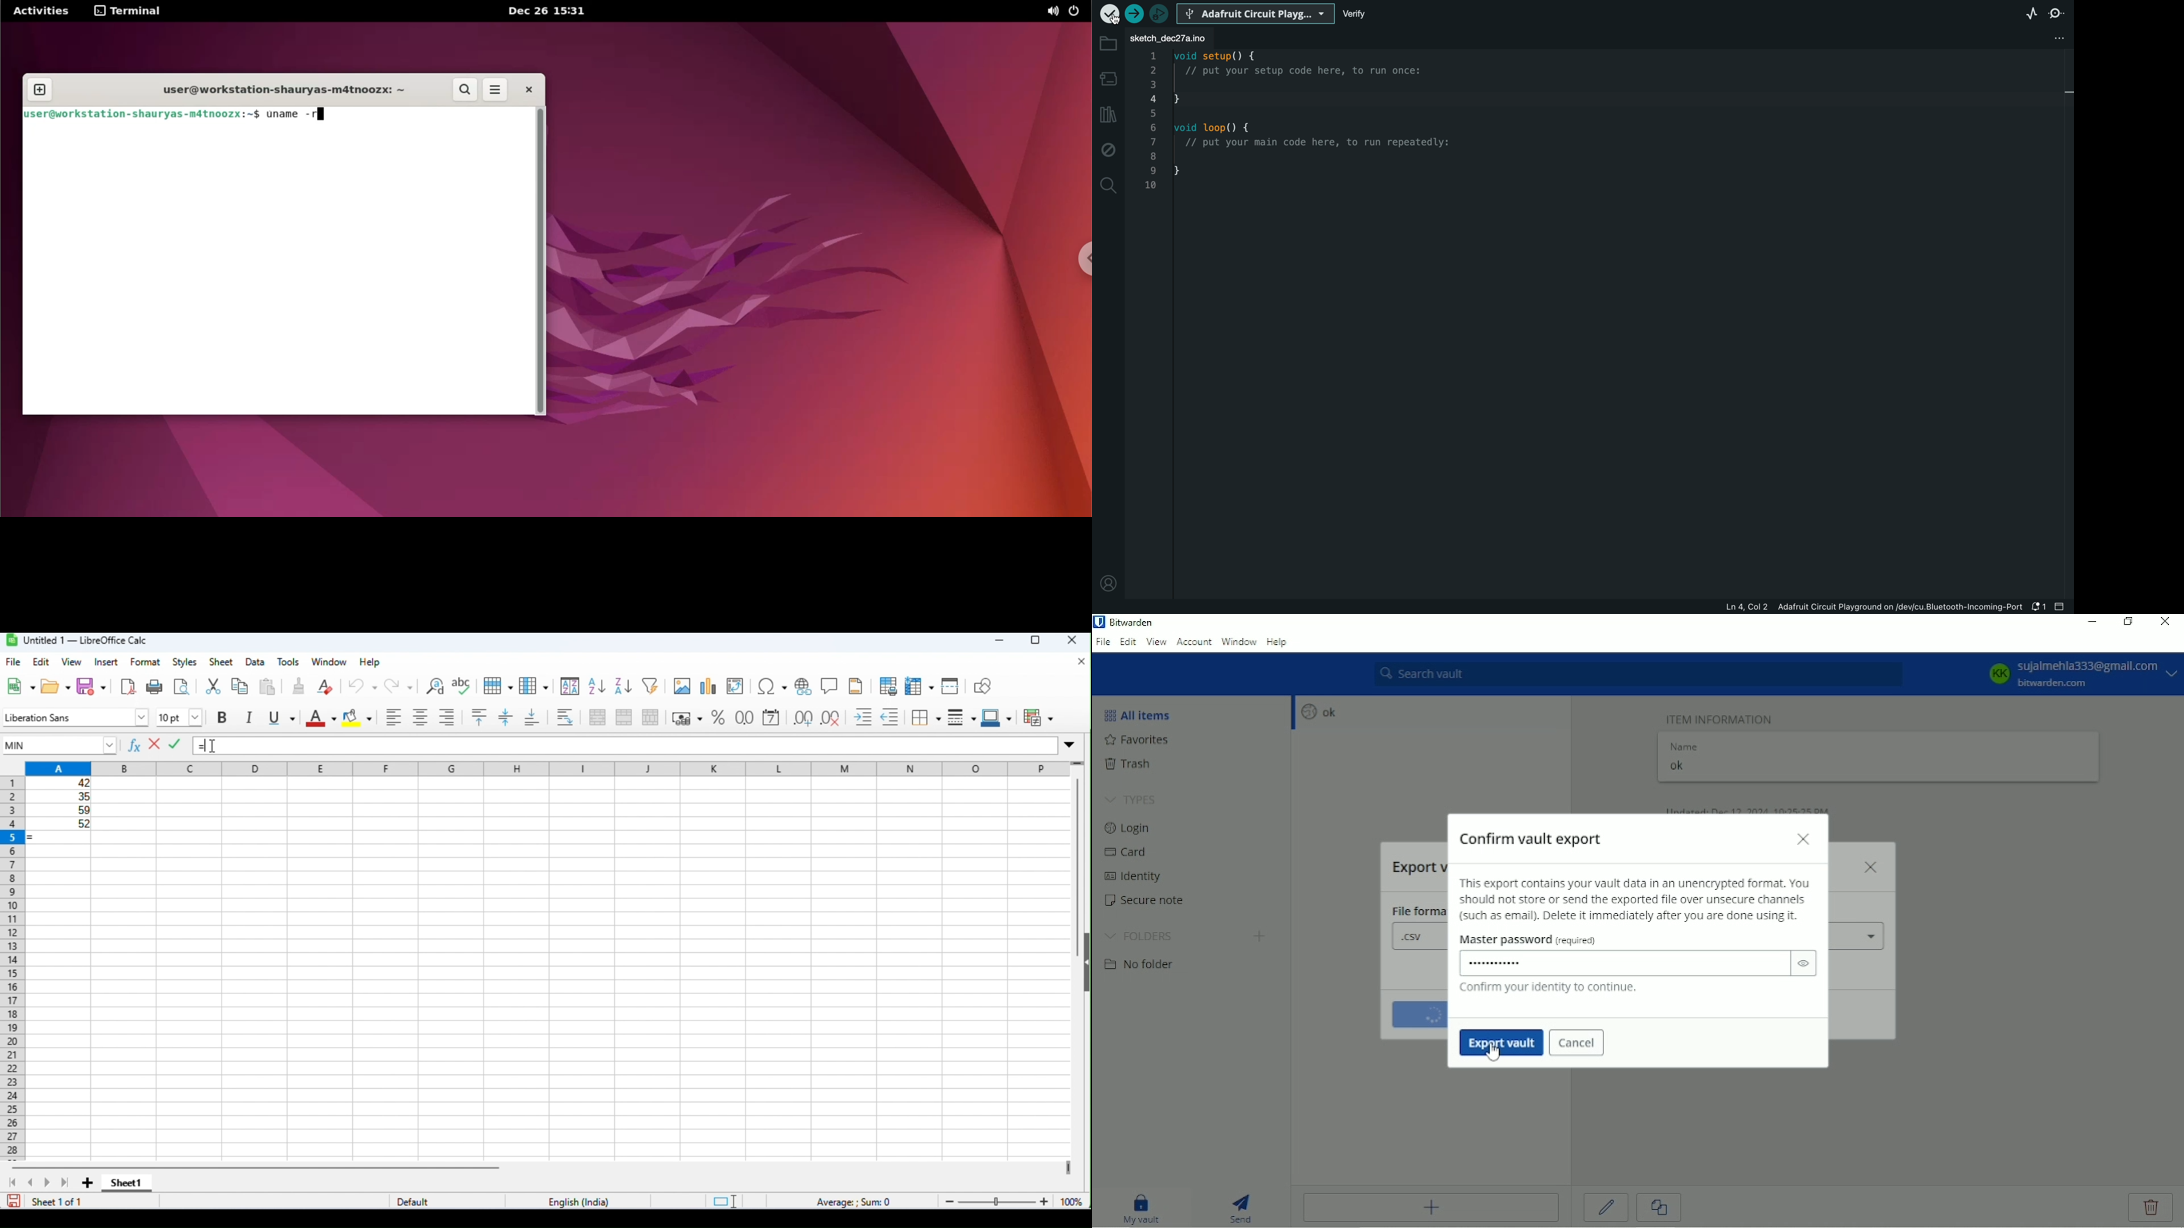 This screenshot has height=1232, width=2184. I want to click on format as number, so click(744, 718).